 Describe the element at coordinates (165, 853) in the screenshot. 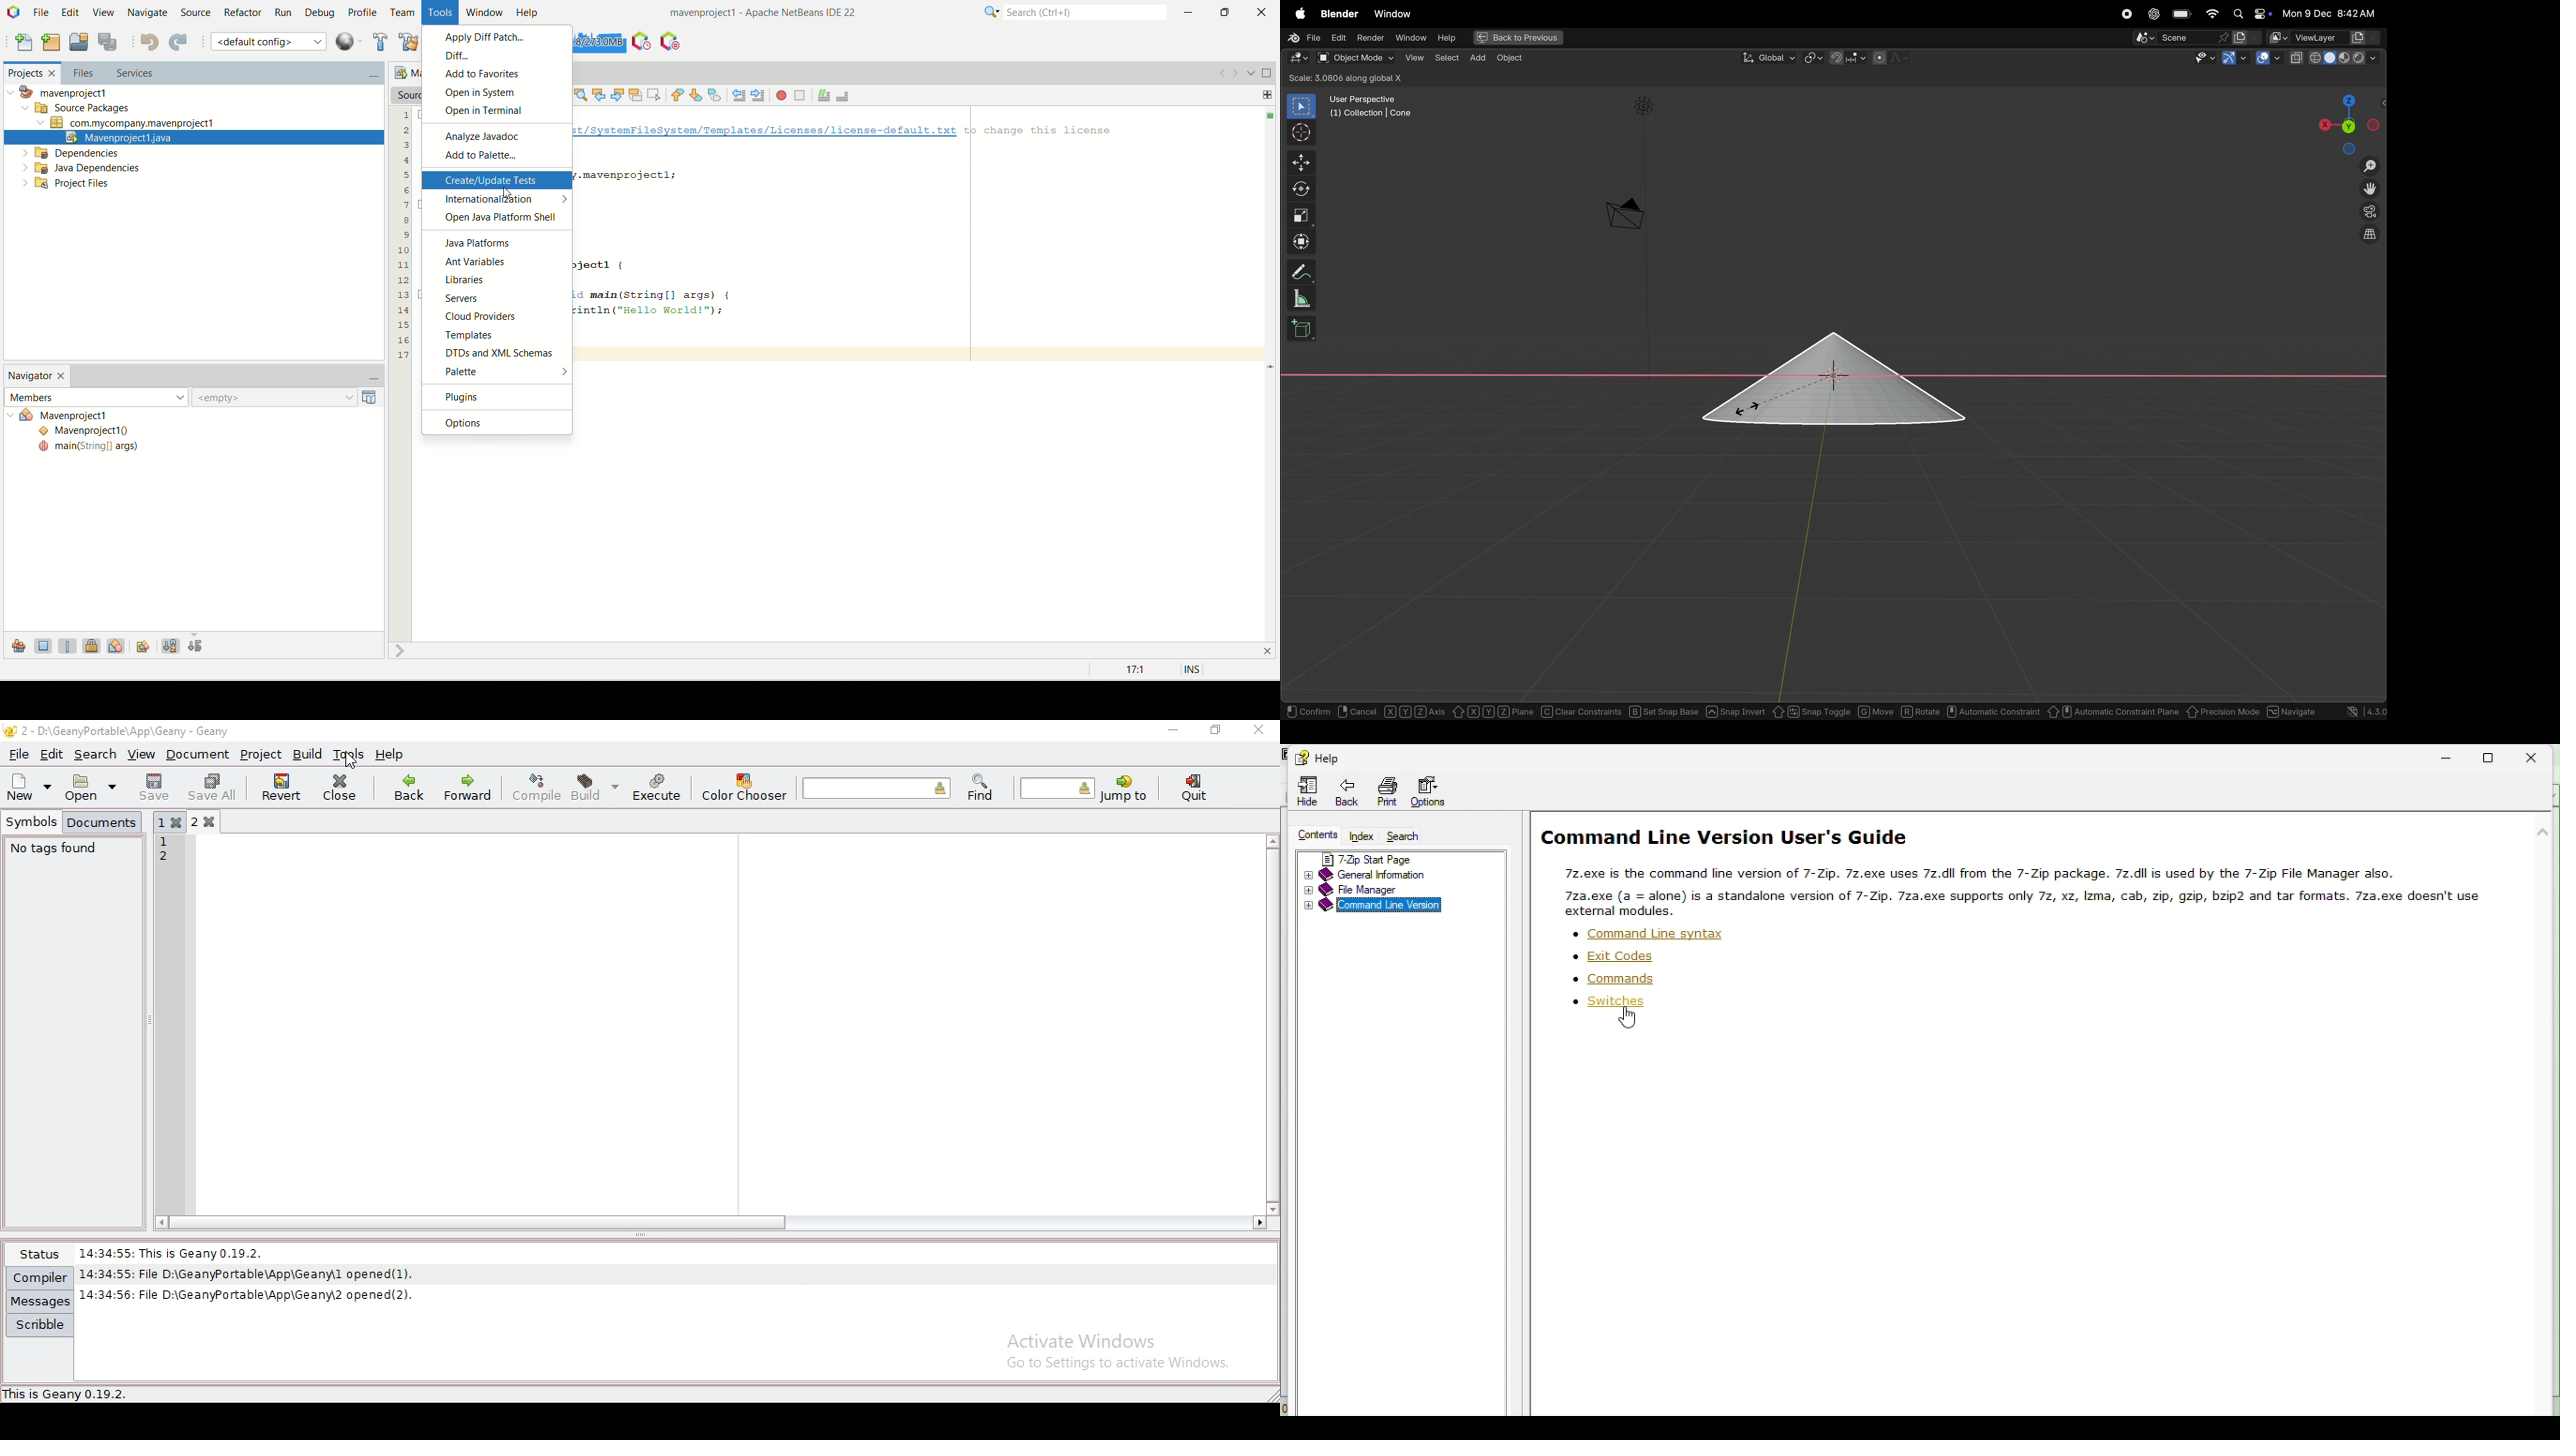

I see `12` at that location.